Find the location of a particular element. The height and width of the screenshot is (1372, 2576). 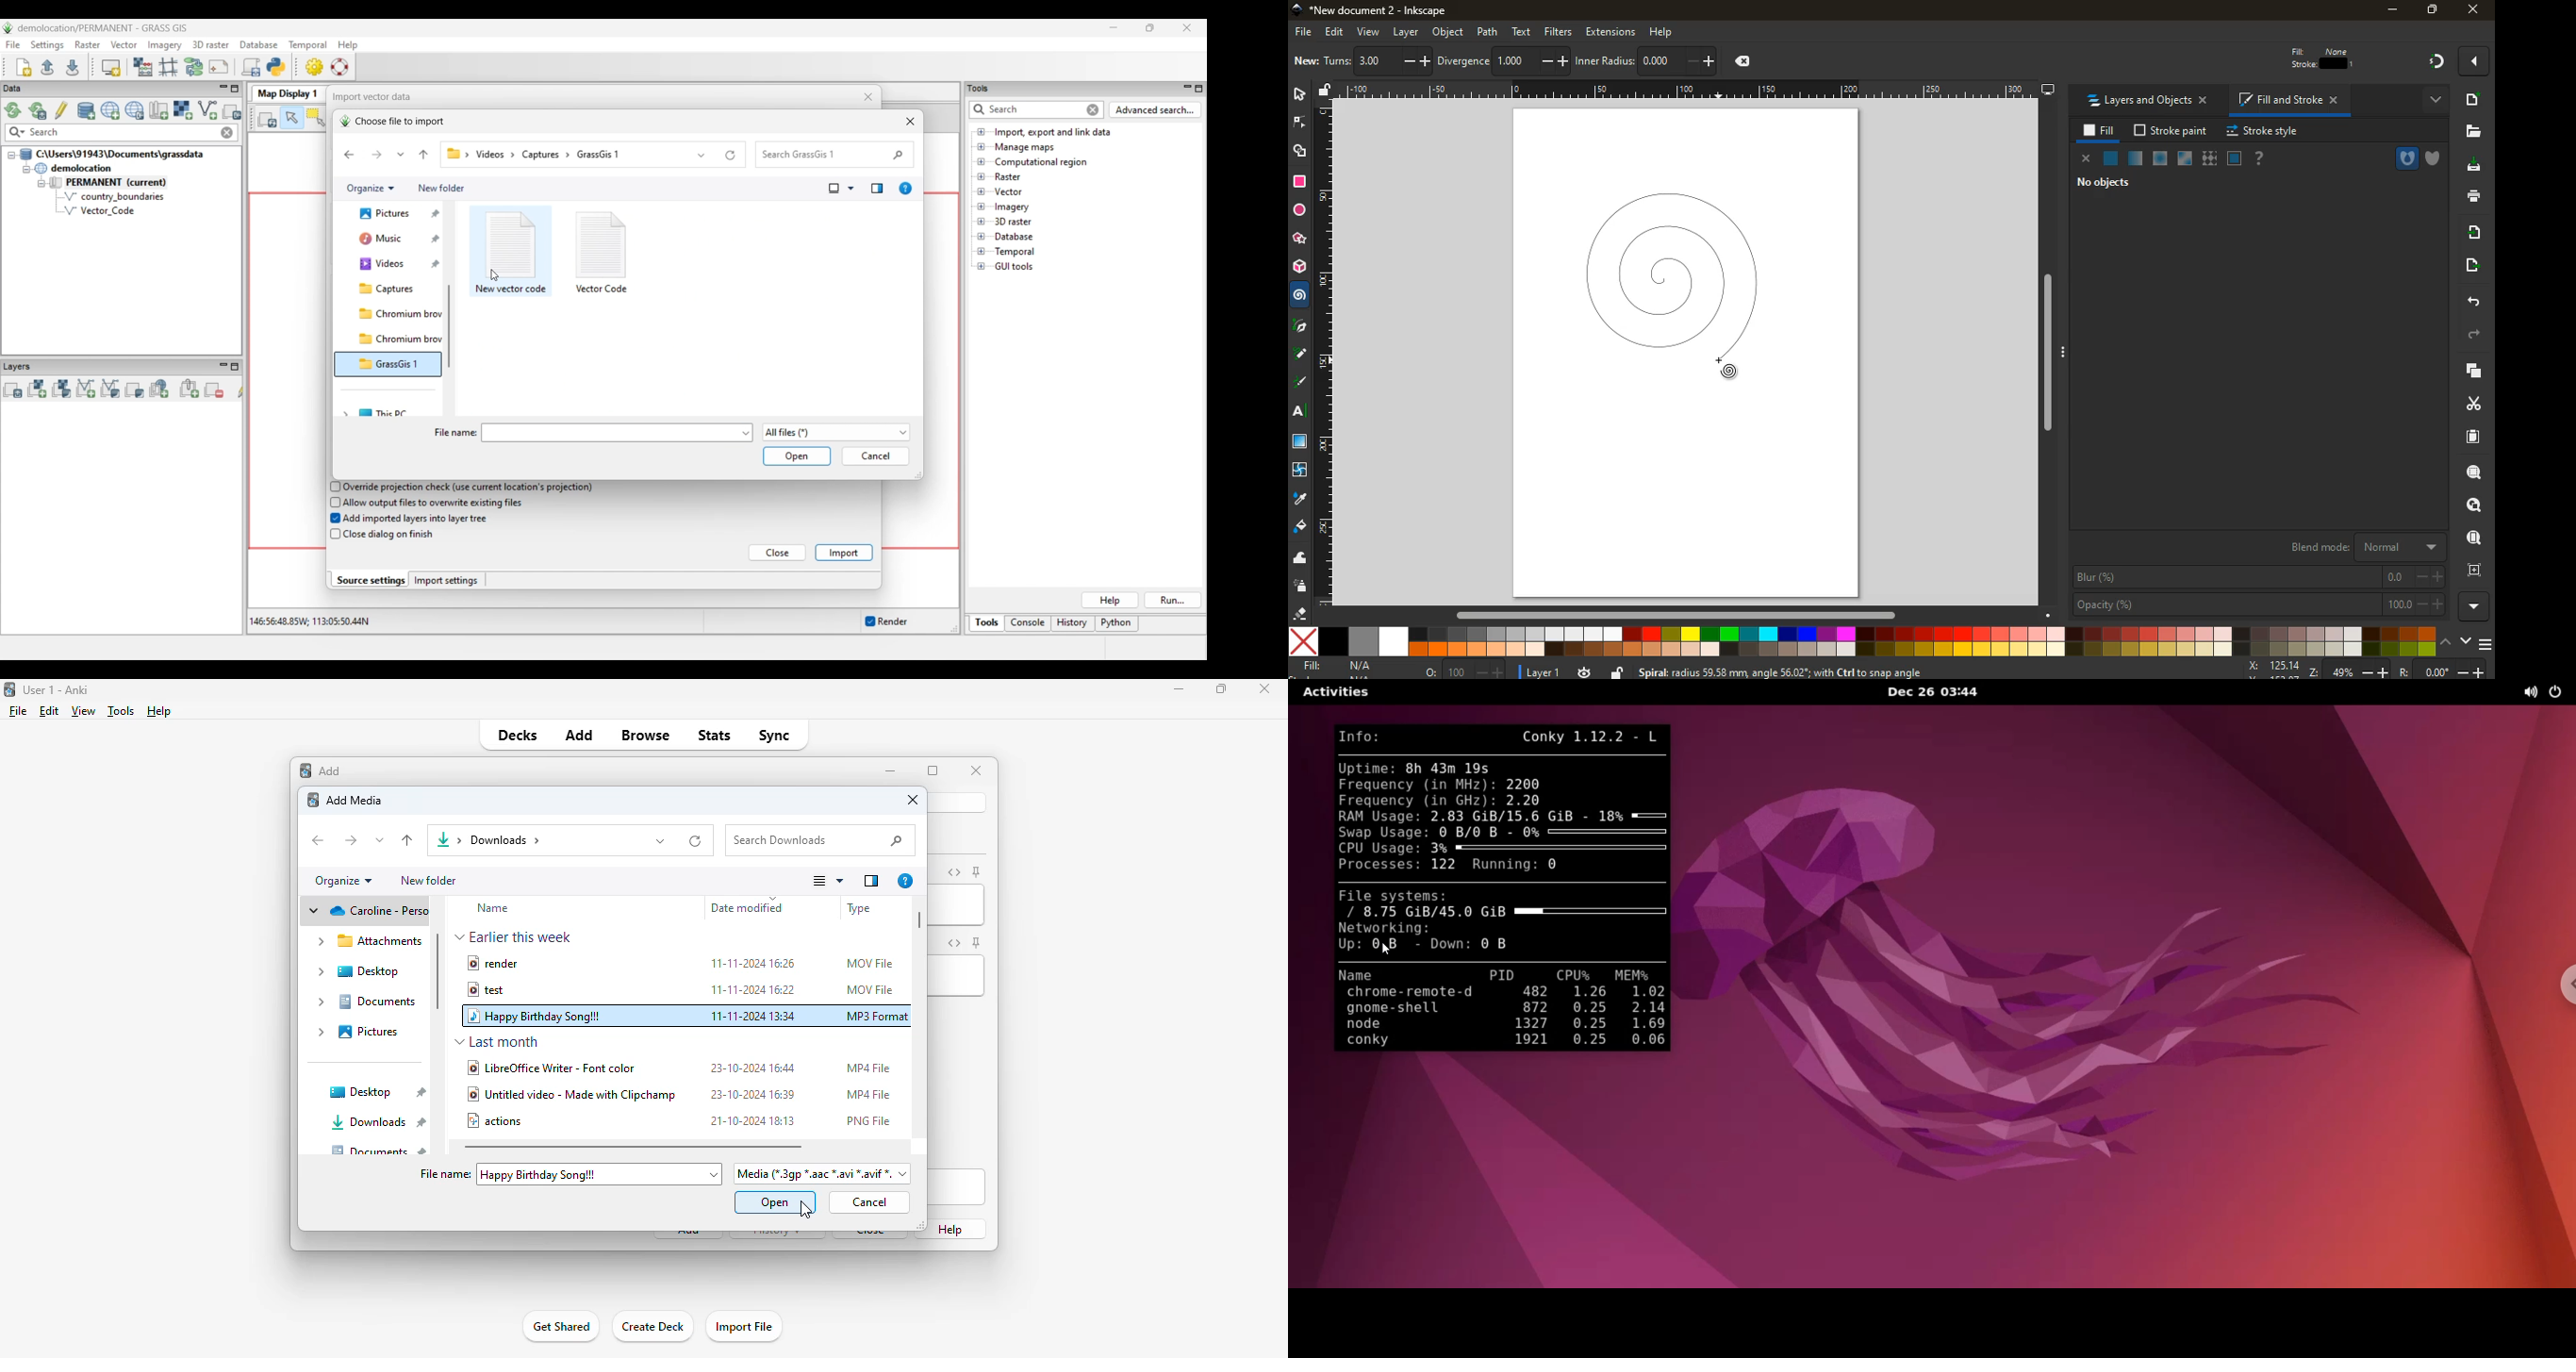

glass is located at coordinates (2187, 159).